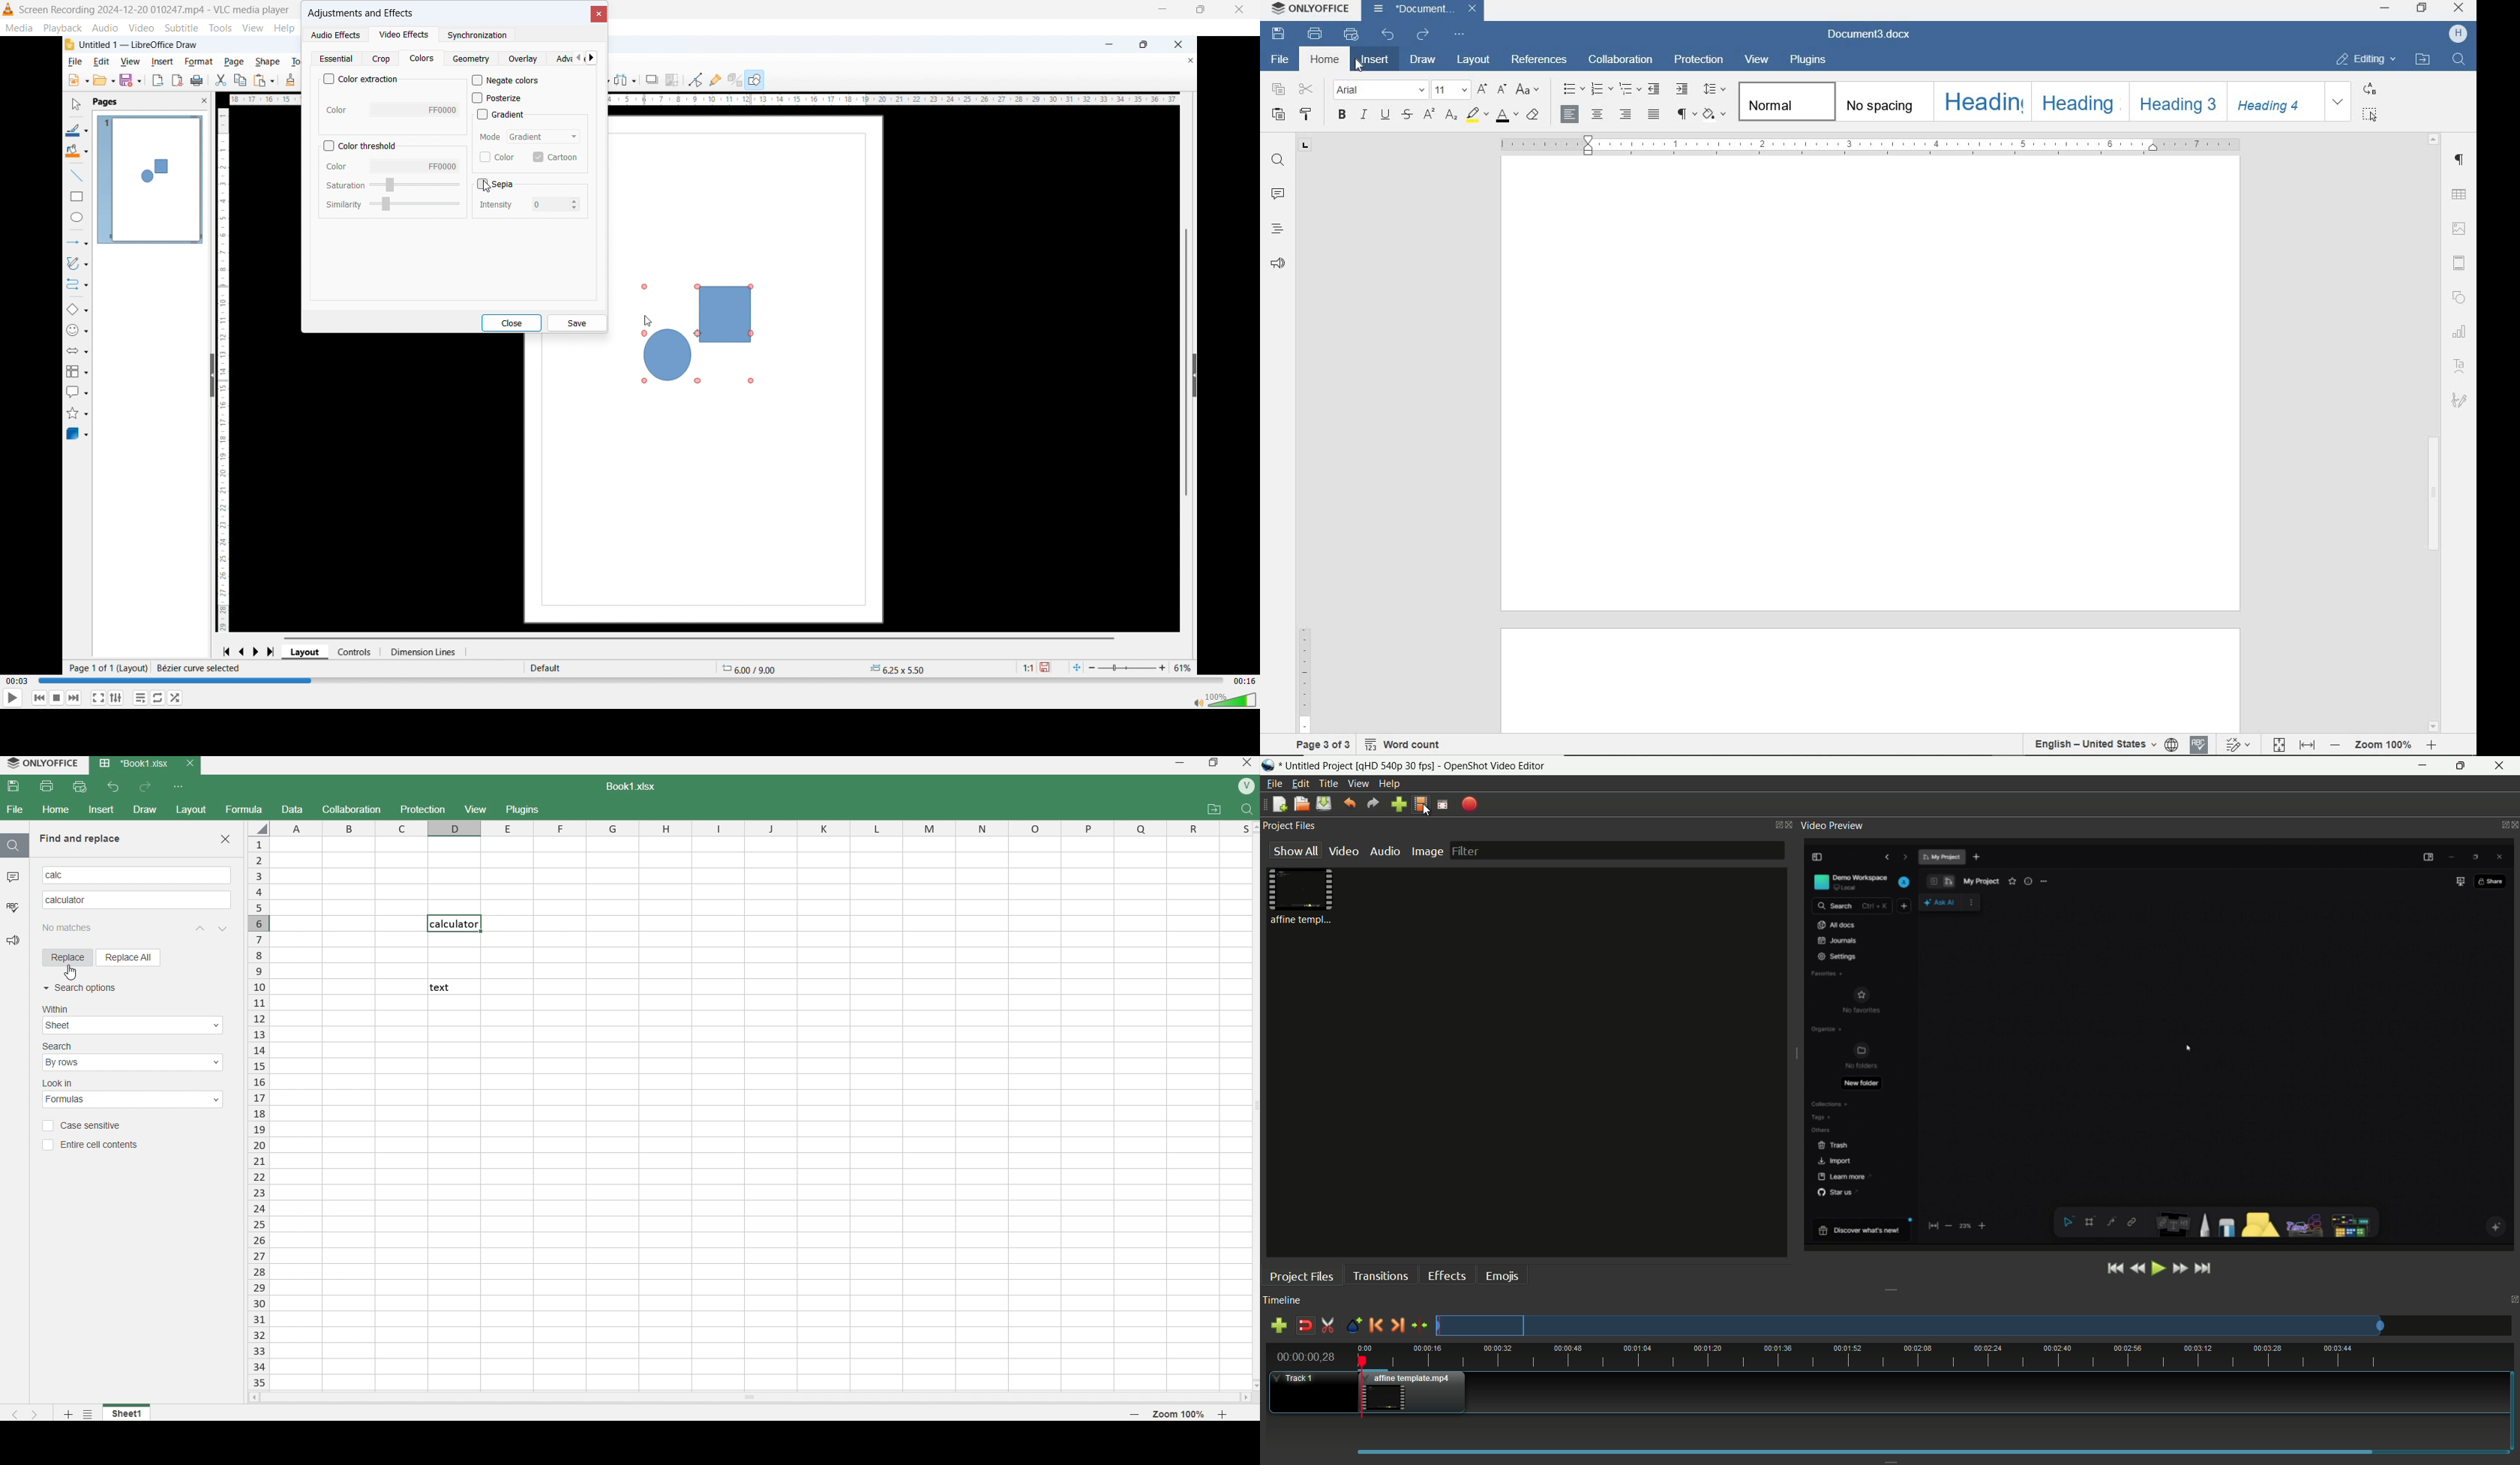  I want to click on JUSTIFIED, so click(1655, 114).